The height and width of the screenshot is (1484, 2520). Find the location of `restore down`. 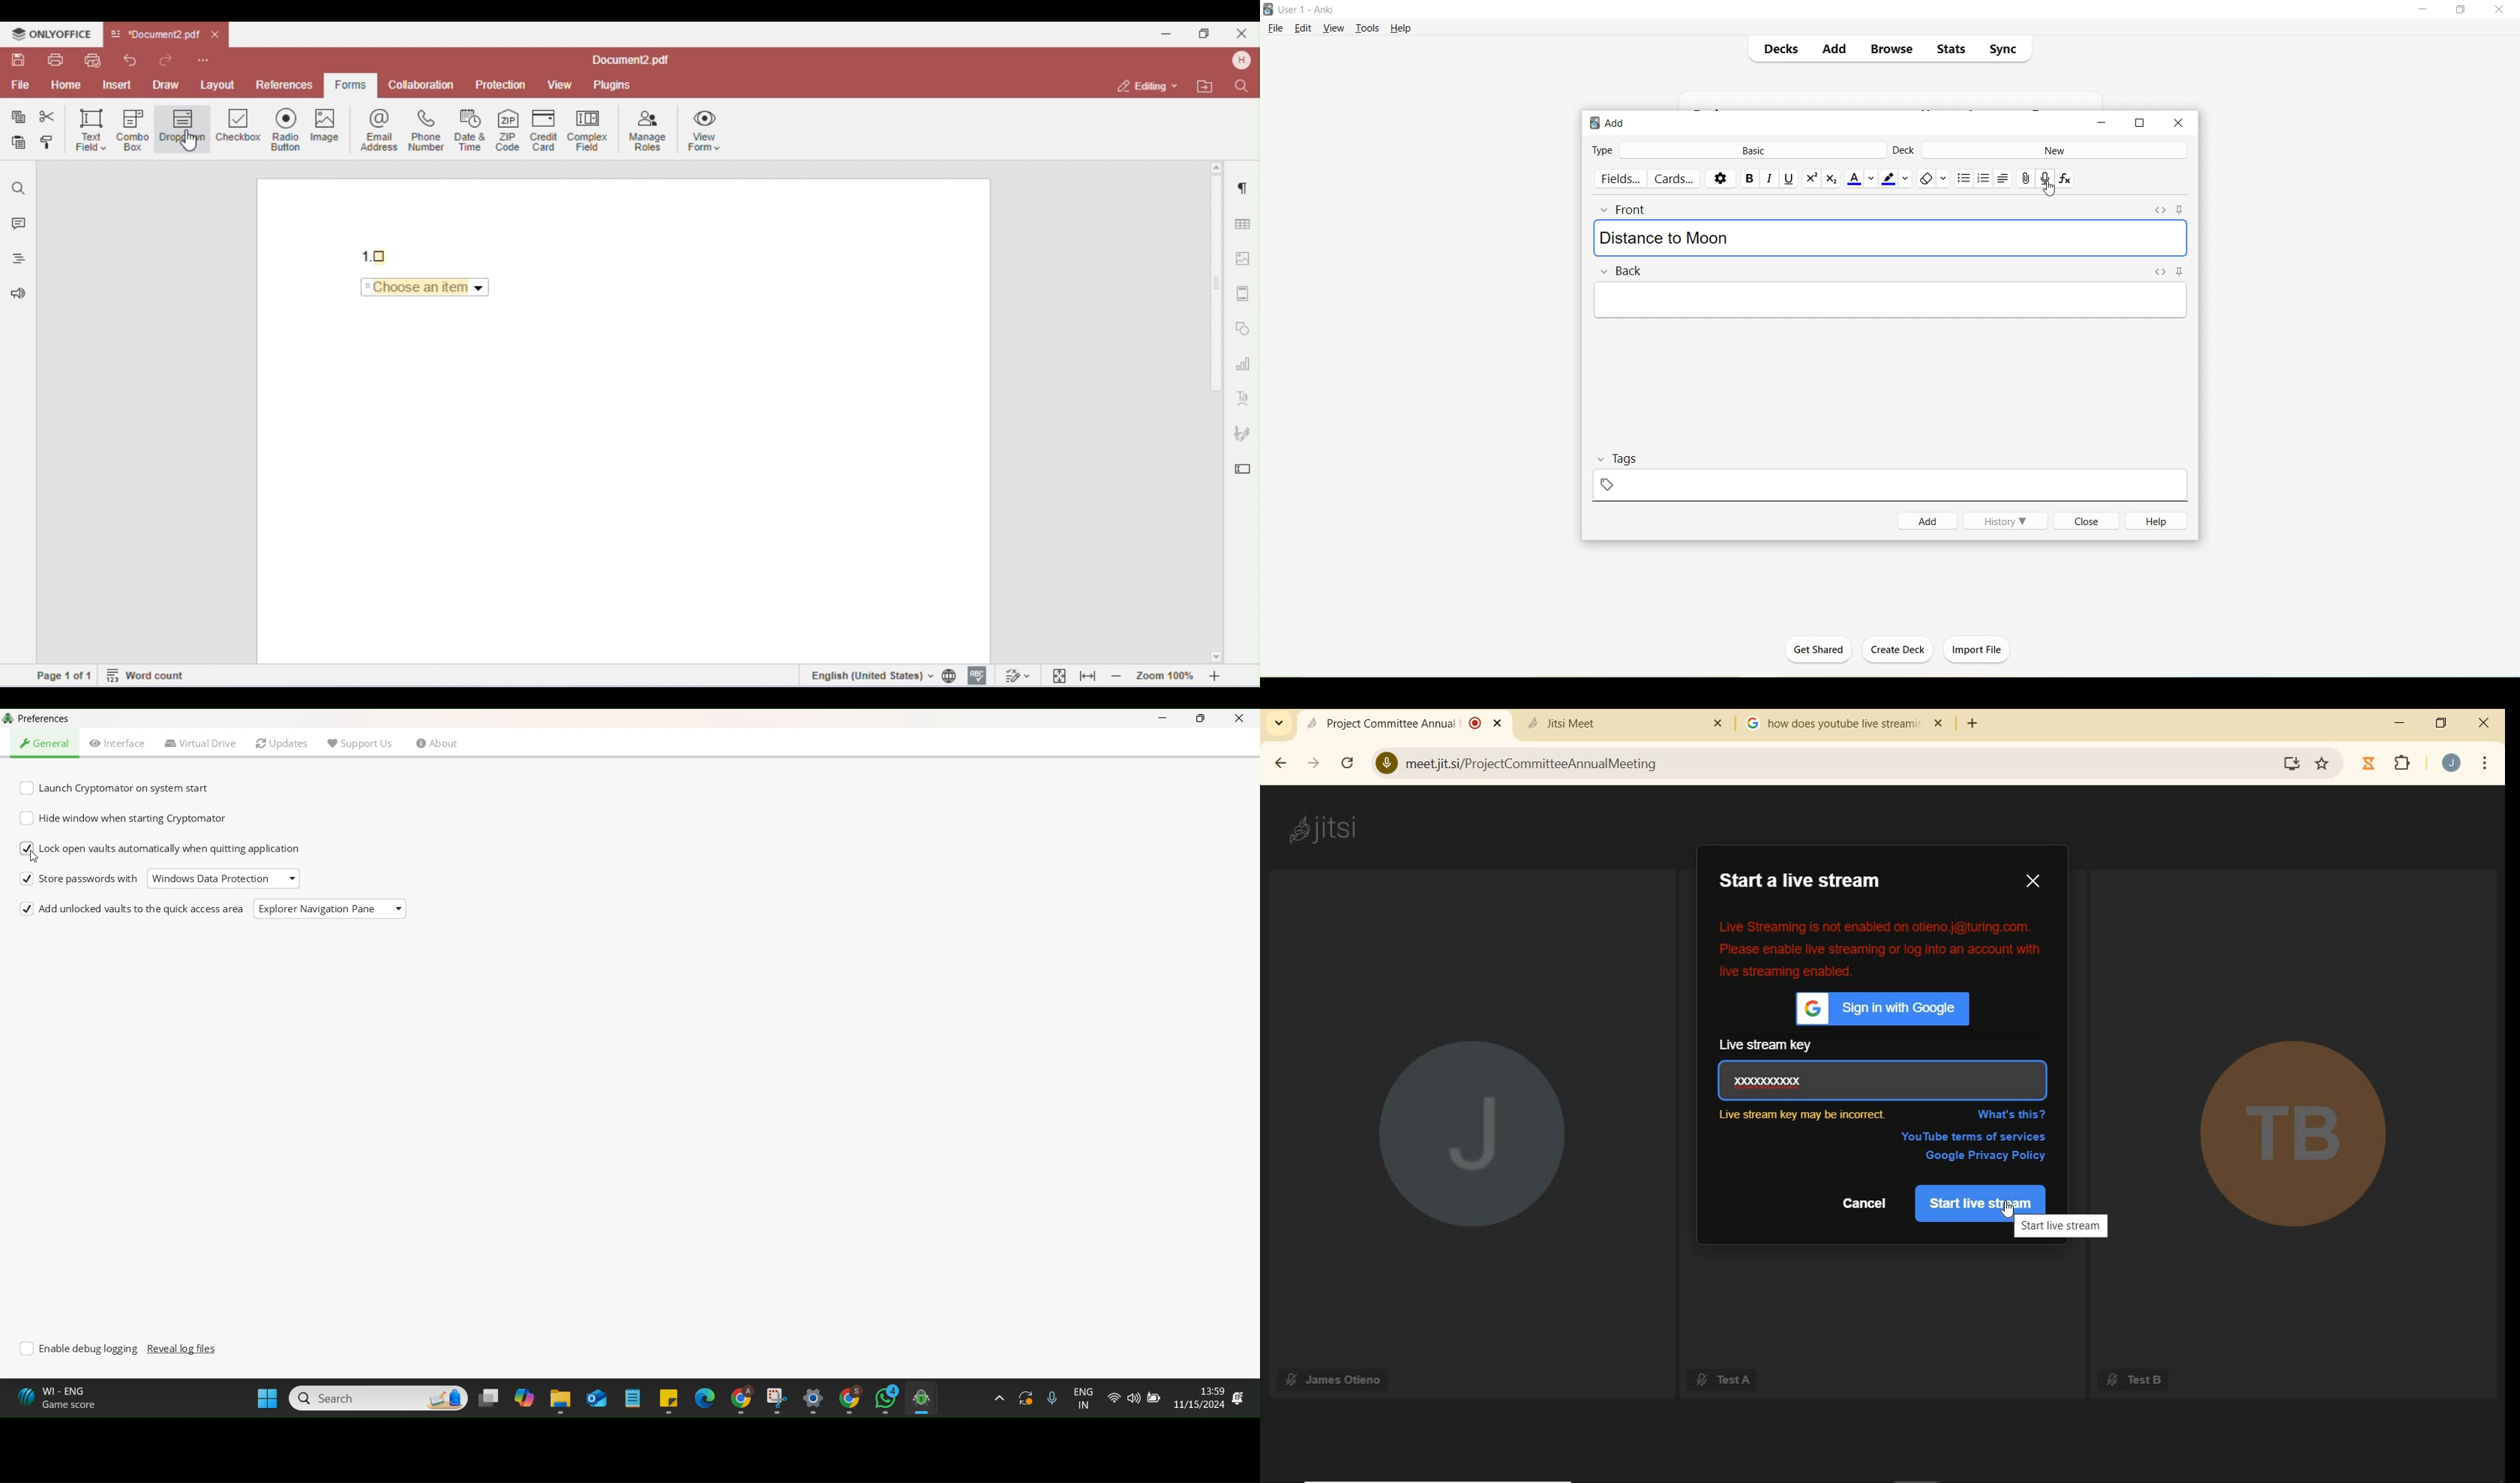

restore down is located at coordinates (2443, 724).